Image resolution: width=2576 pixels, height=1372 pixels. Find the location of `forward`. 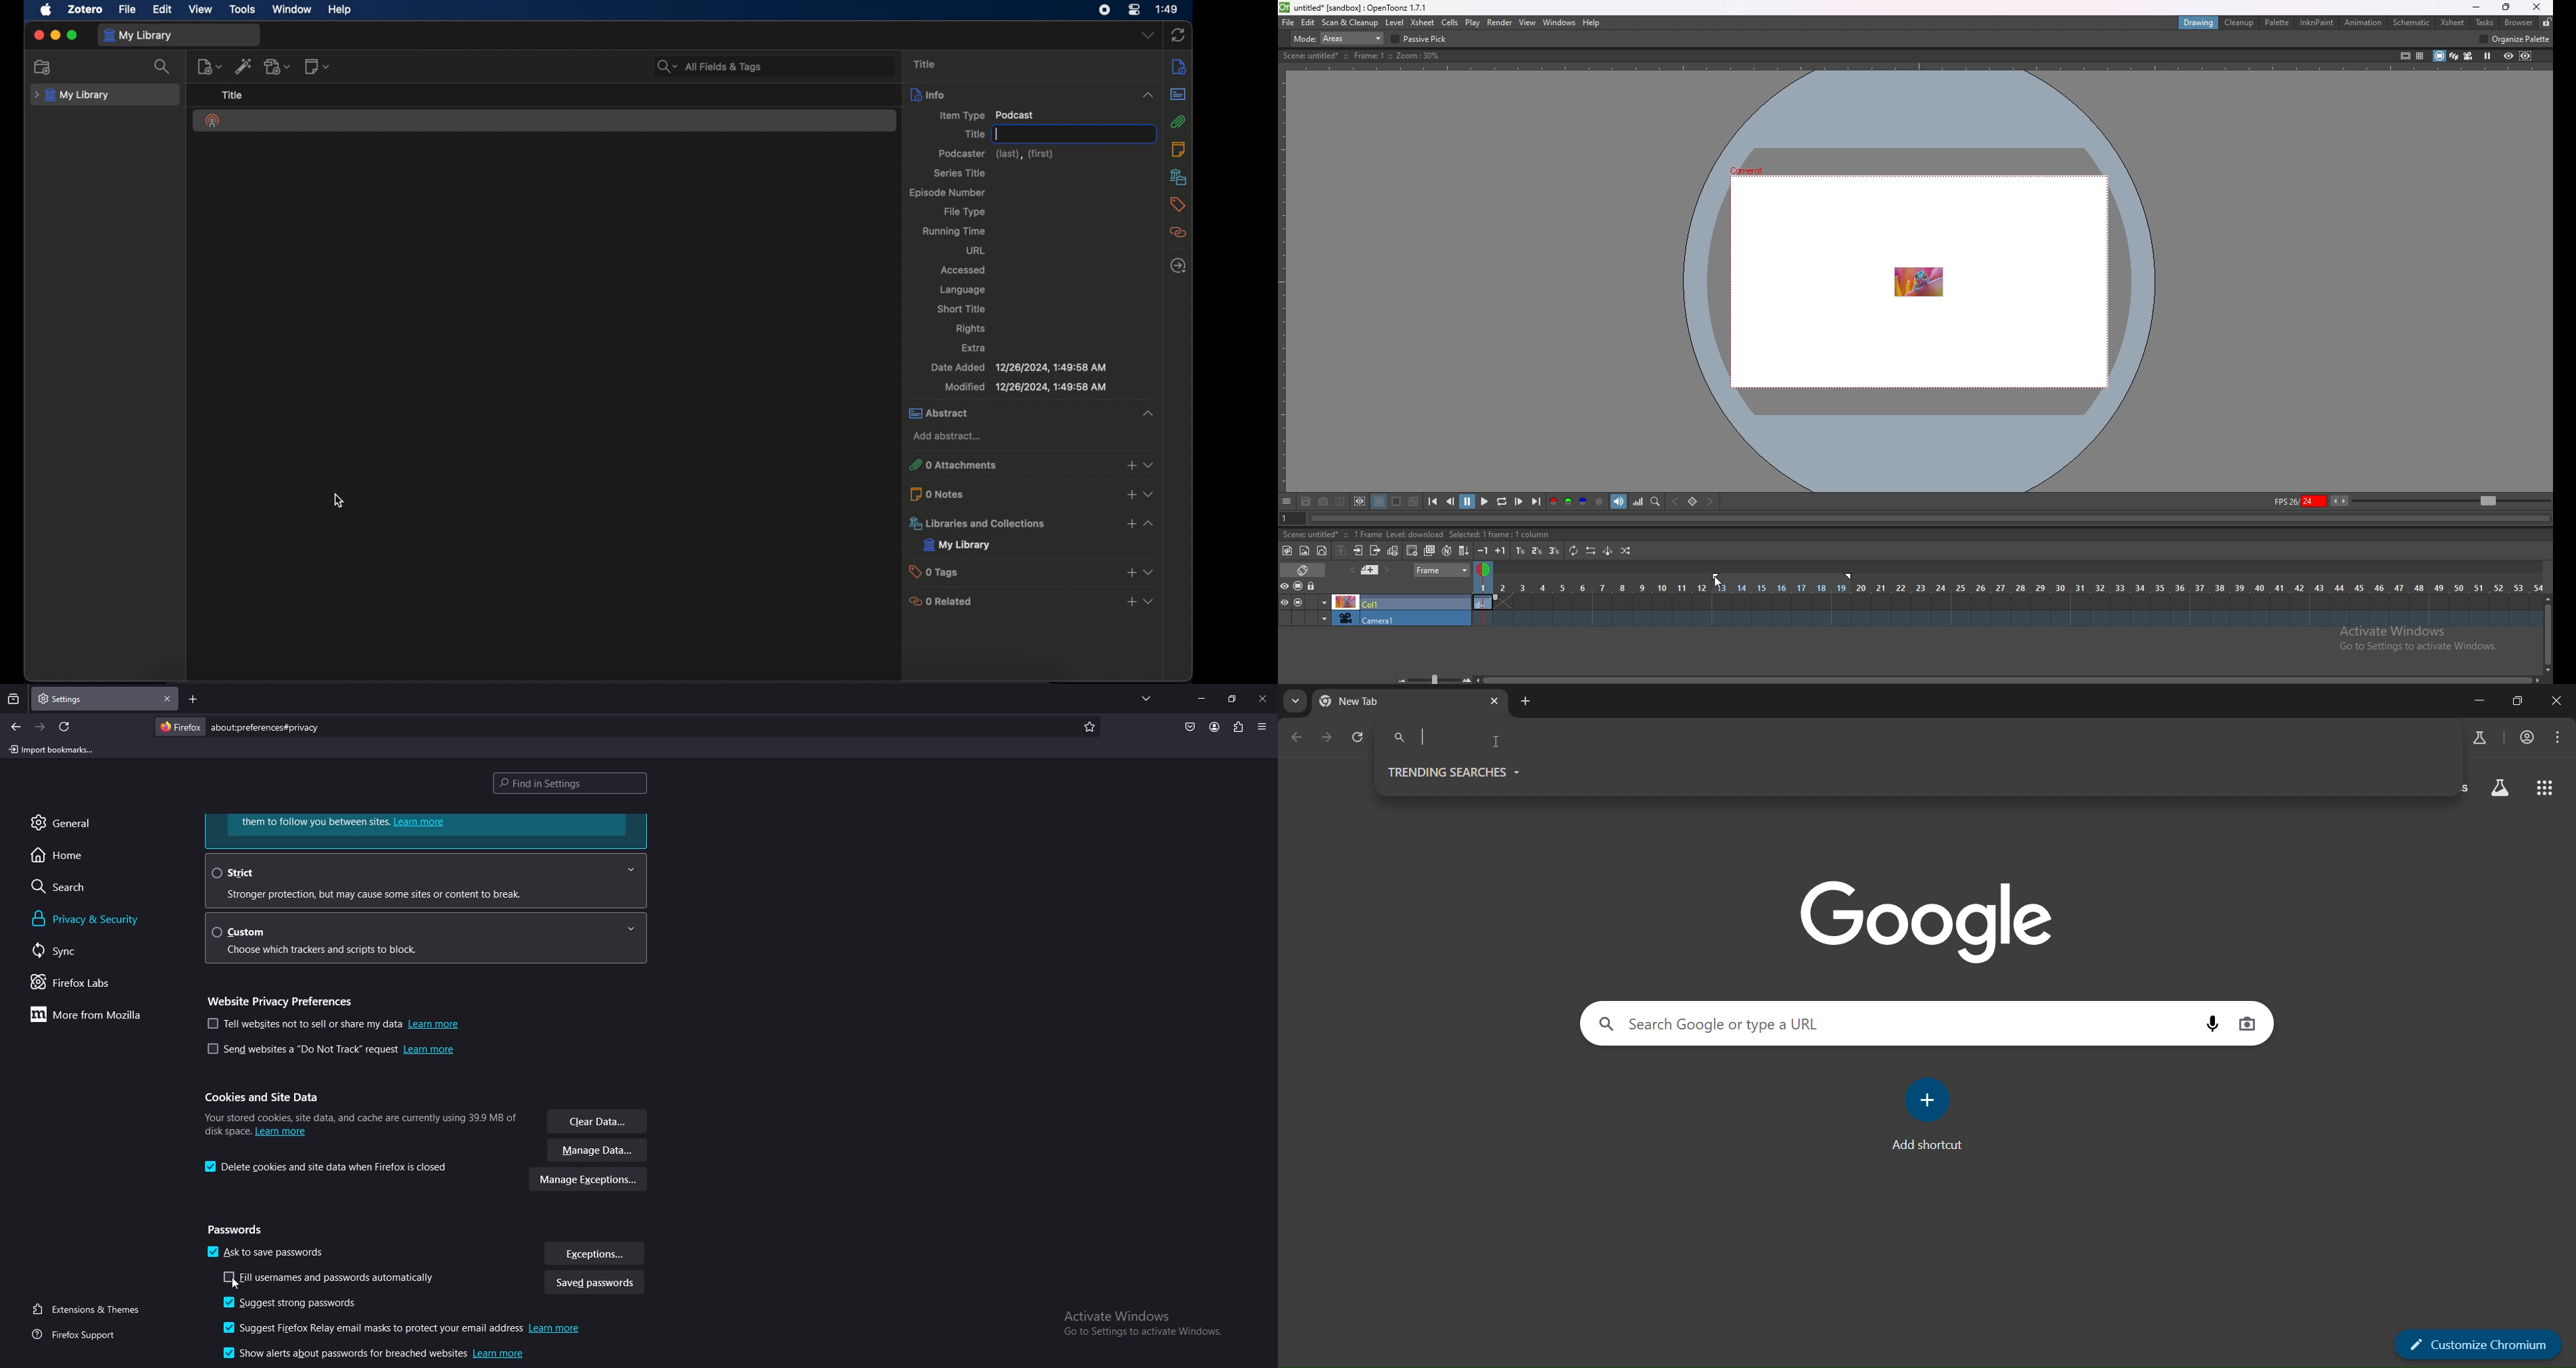

forward is located at coordinates (41, 727).